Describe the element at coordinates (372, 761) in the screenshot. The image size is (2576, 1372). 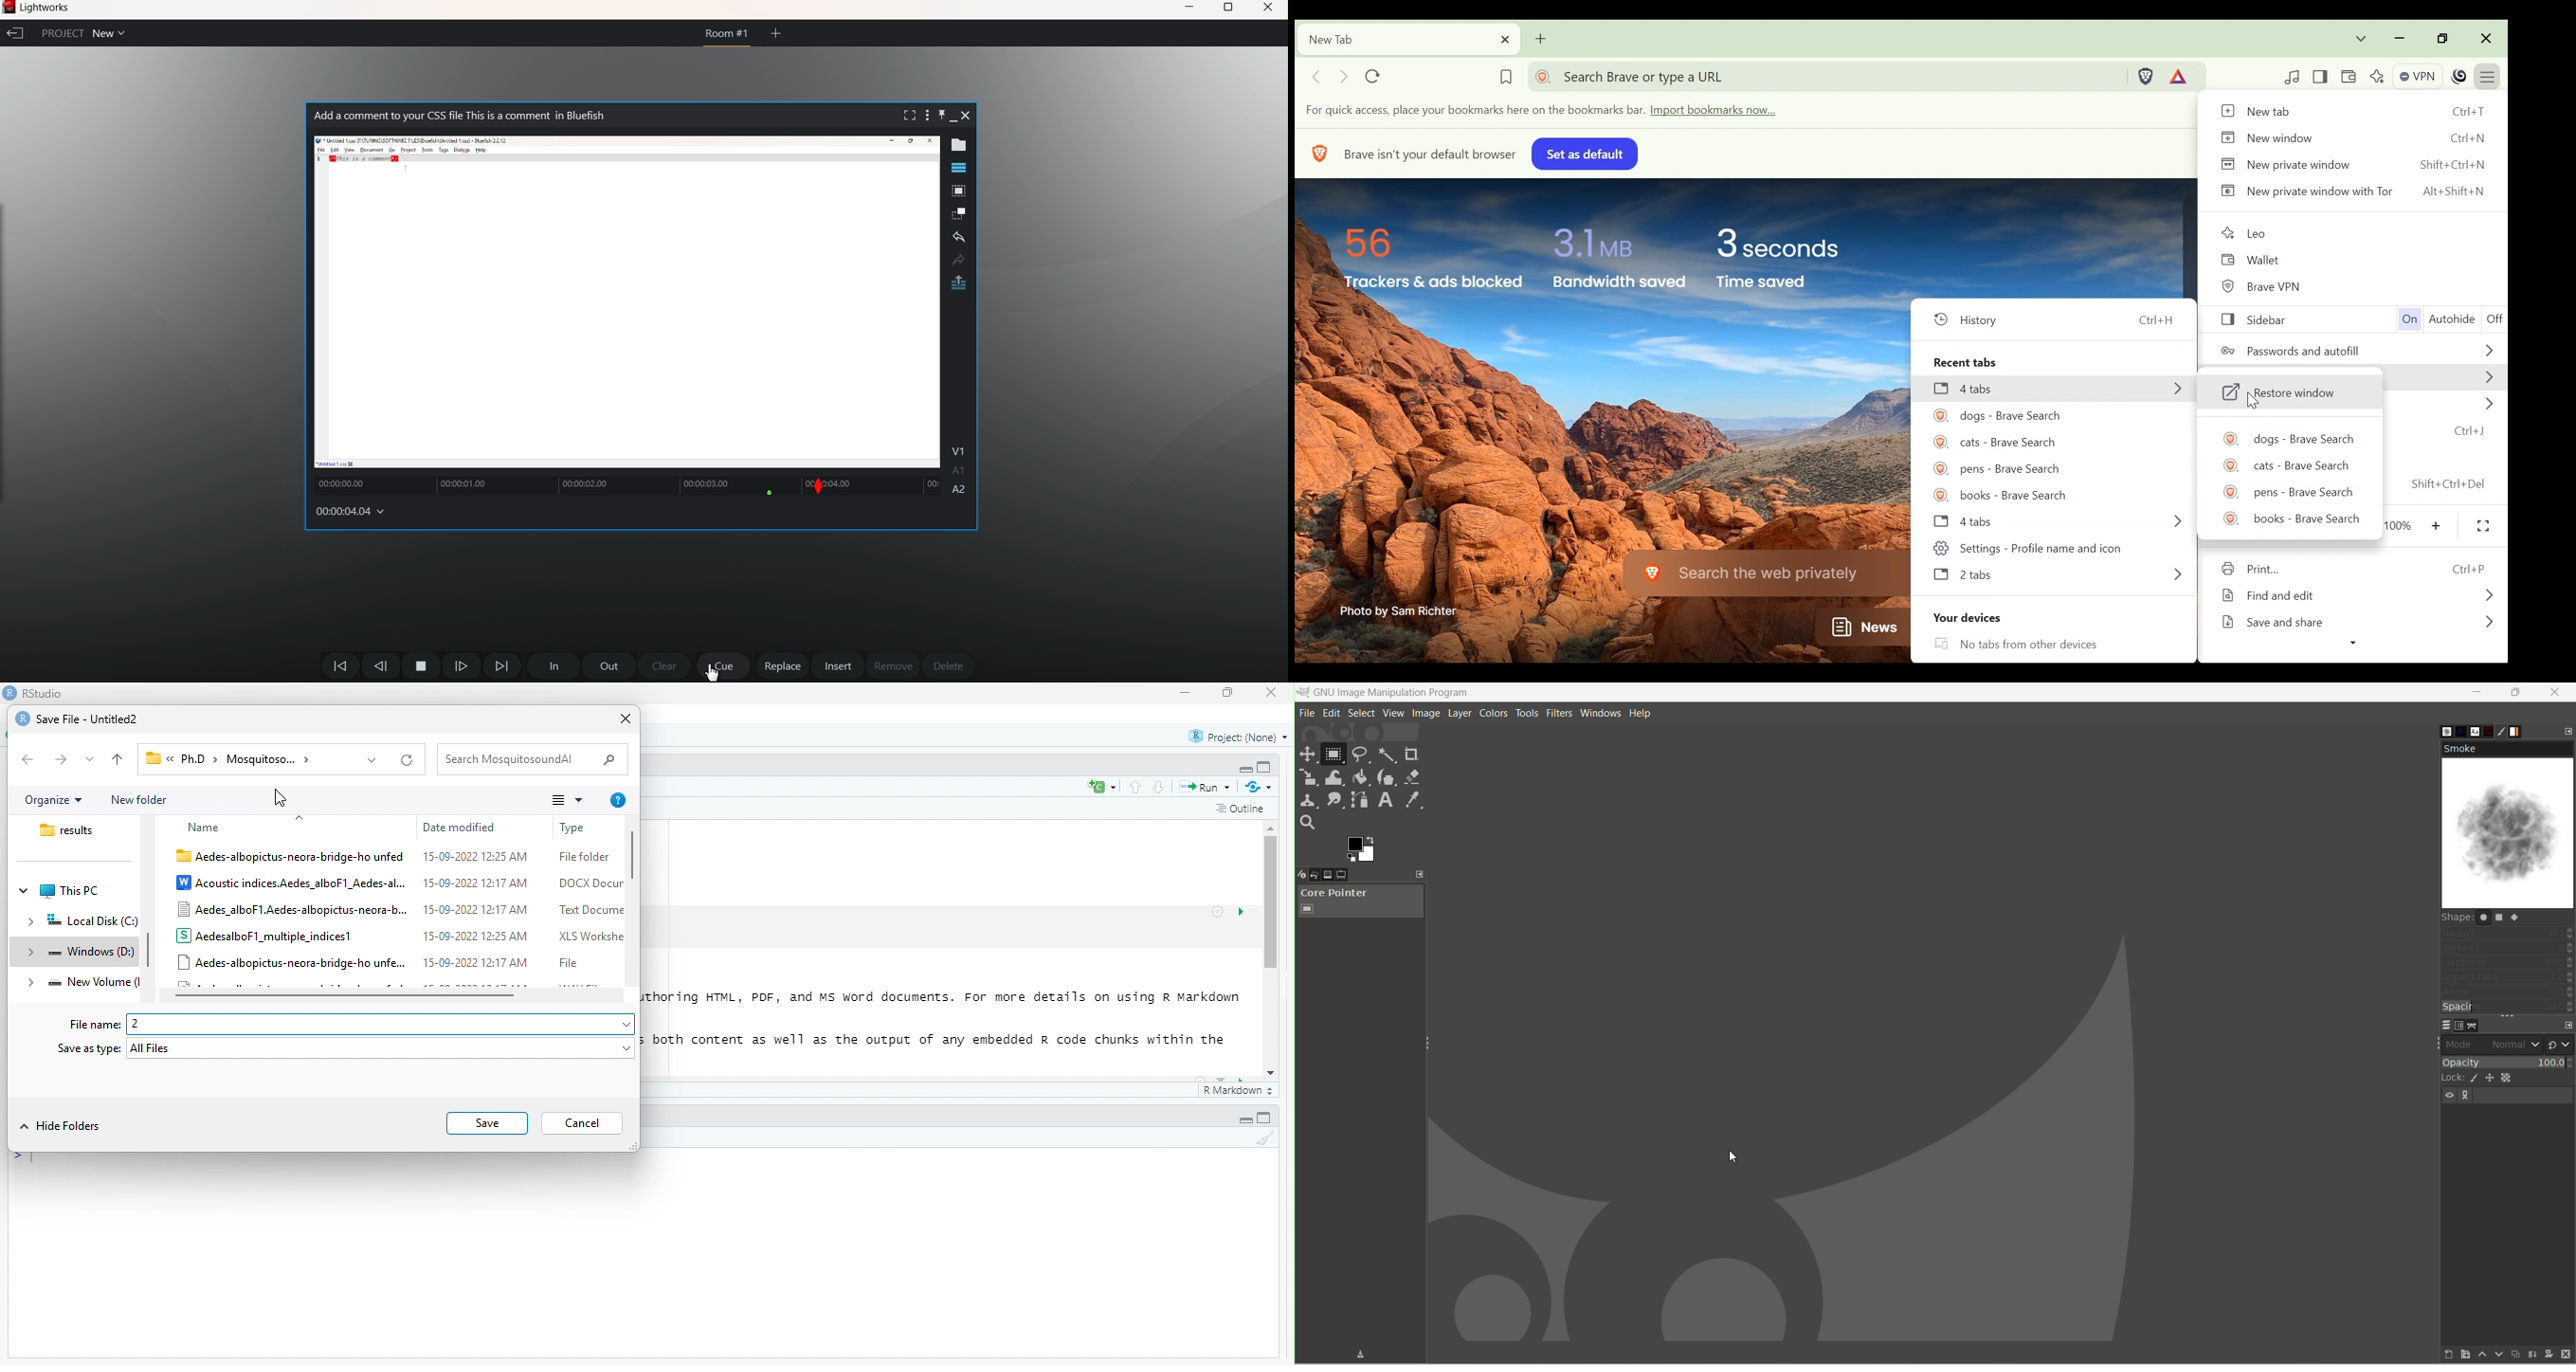
I see `Drop-down ` at that location.